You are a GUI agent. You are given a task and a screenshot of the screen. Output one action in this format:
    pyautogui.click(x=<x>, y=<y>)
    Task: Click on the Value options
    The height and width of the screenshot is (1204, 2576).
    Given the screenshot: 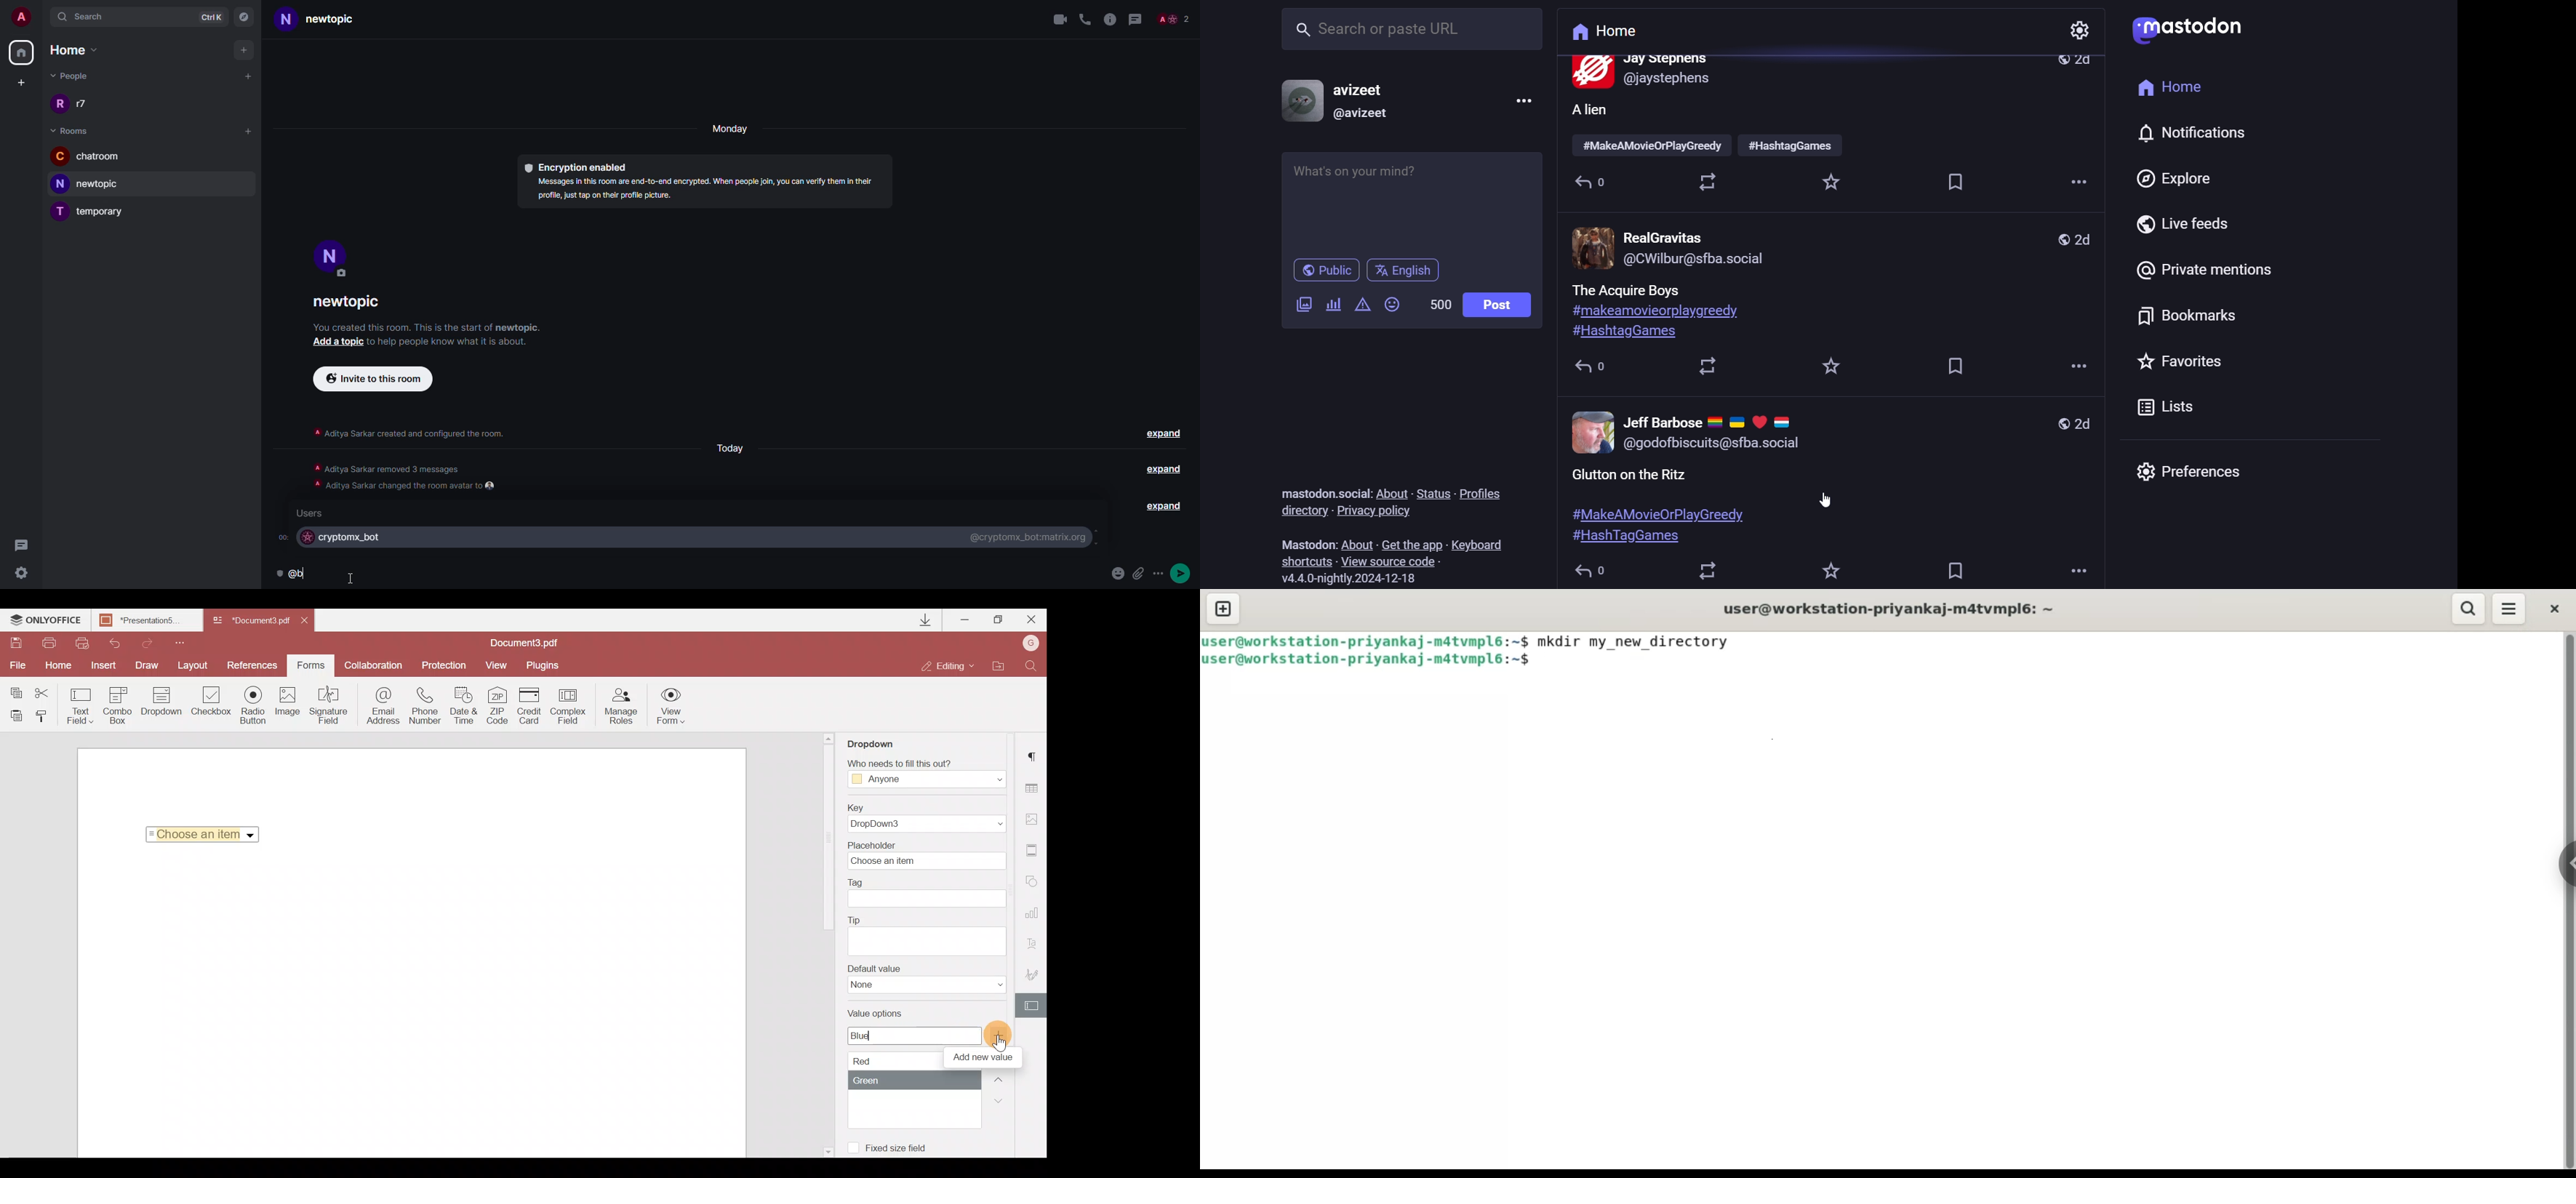 What is the action you would take?
    pyautogui.click(x=890, y=1065)
    